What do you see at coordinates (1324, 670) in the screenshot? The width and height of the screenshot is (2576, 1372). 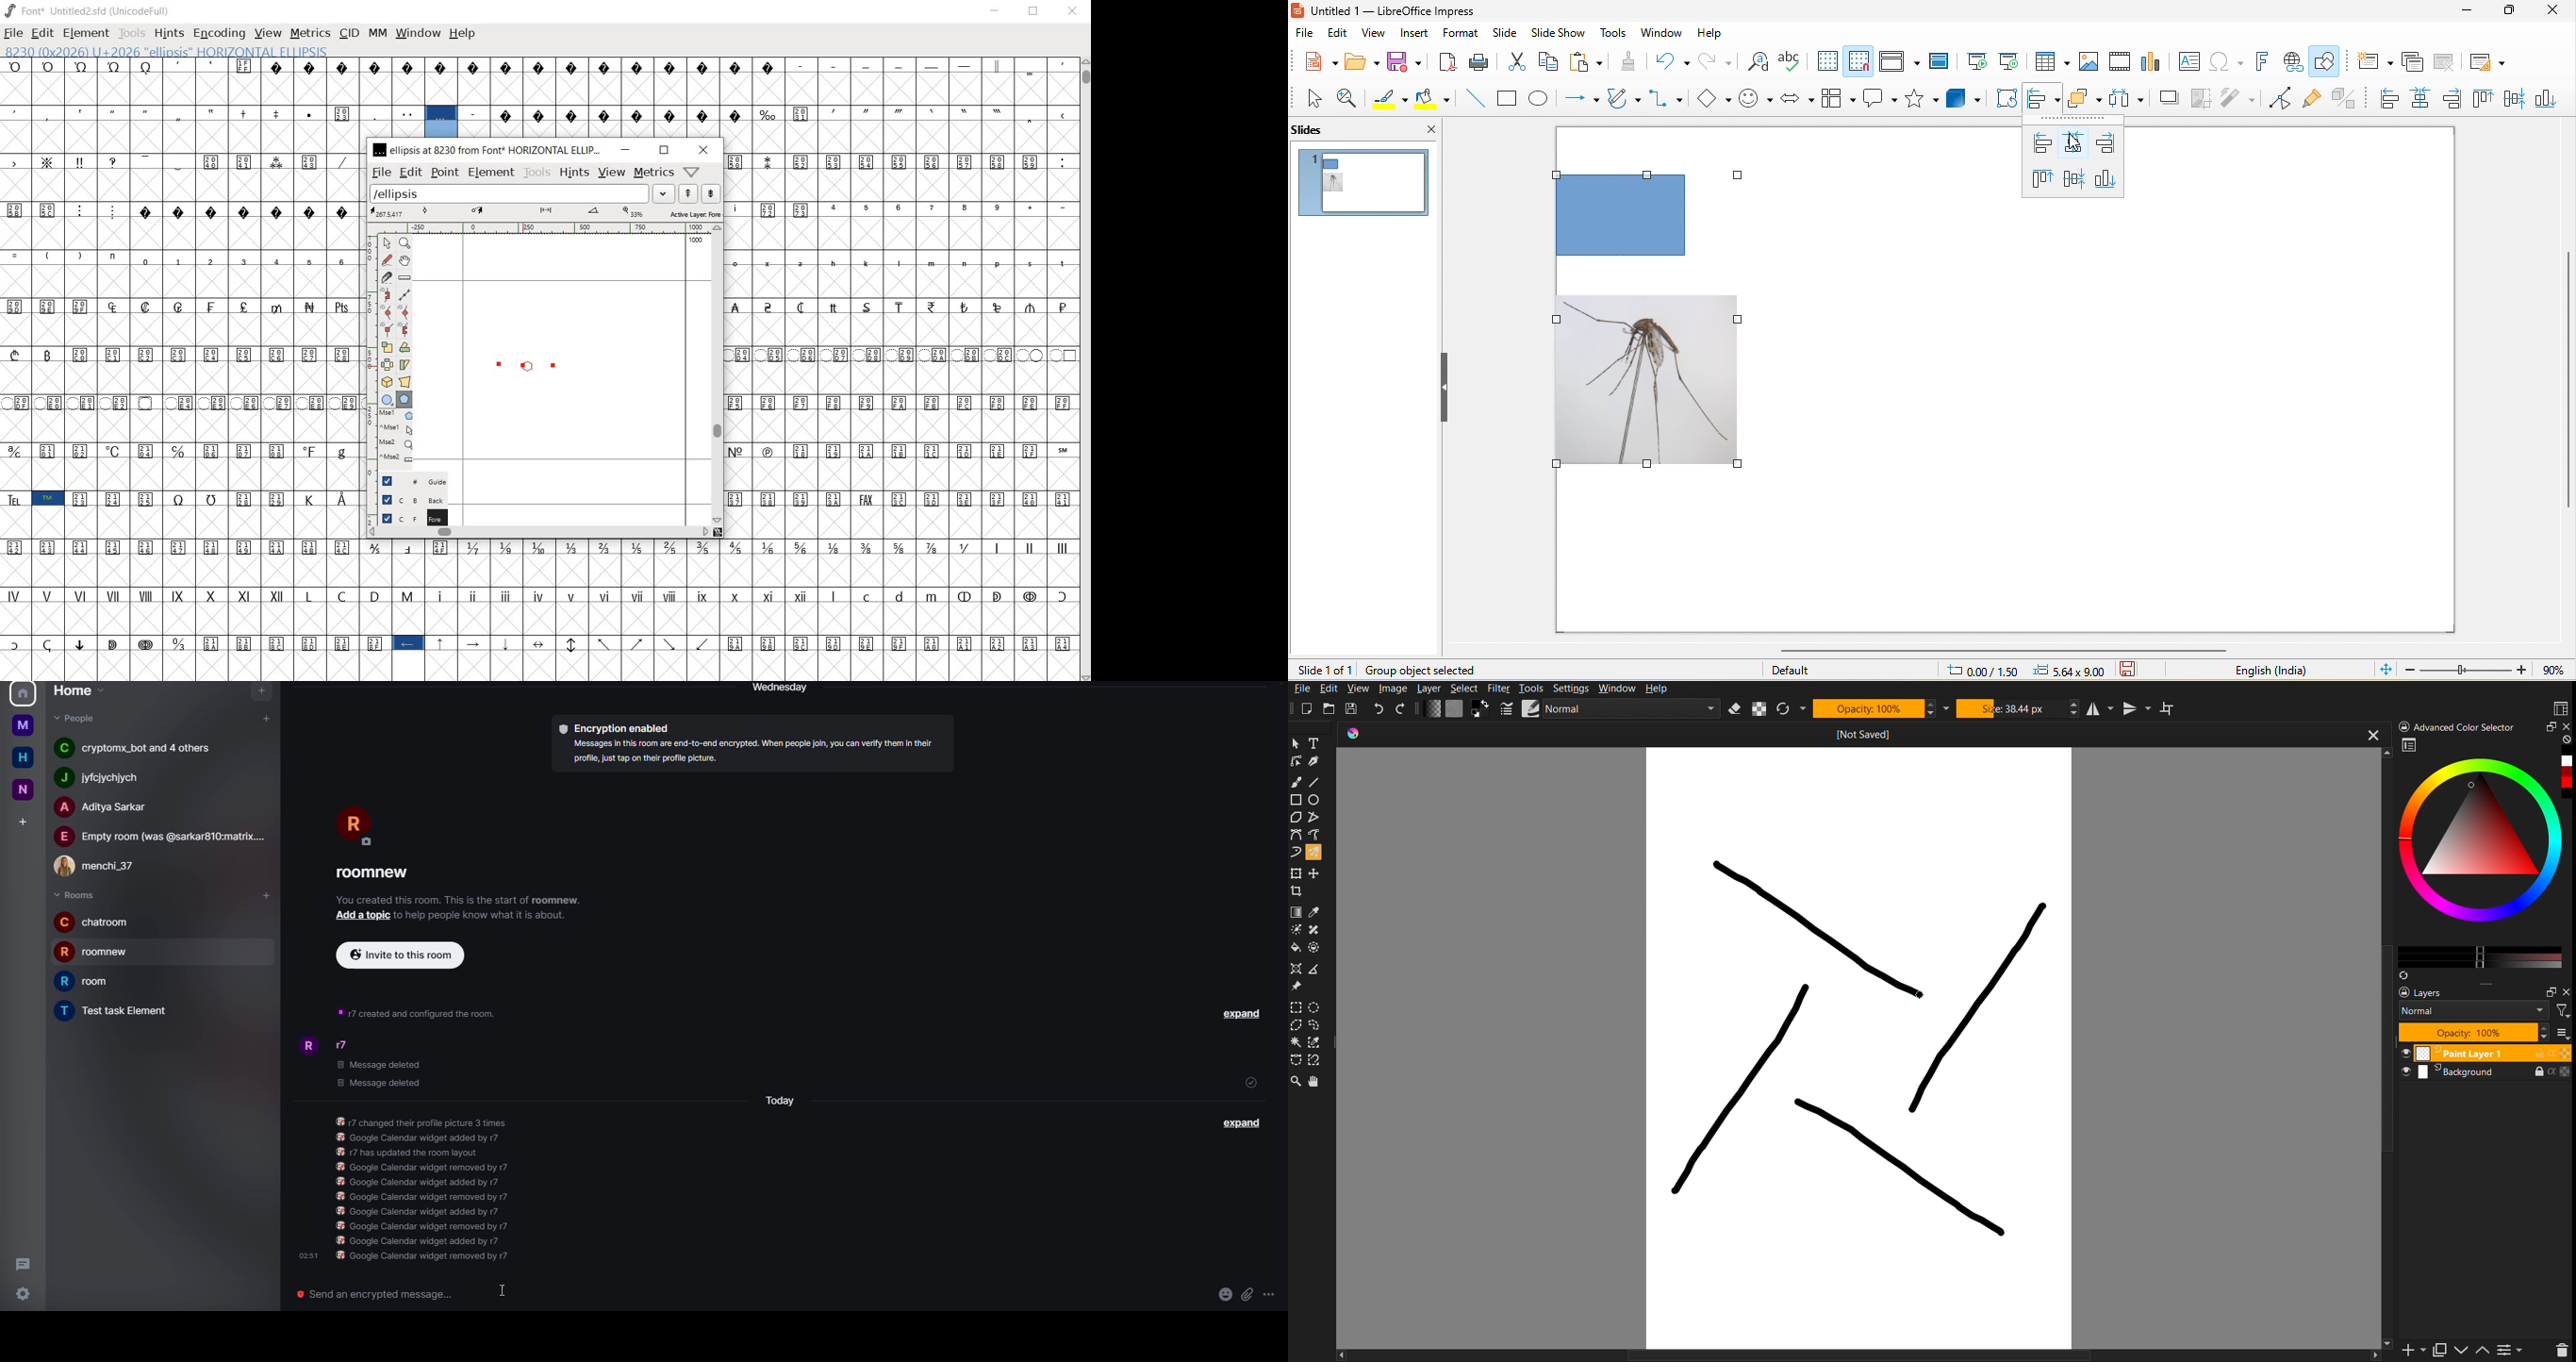 I see `slide 1 of 1` at bounding box center [1324, 670].